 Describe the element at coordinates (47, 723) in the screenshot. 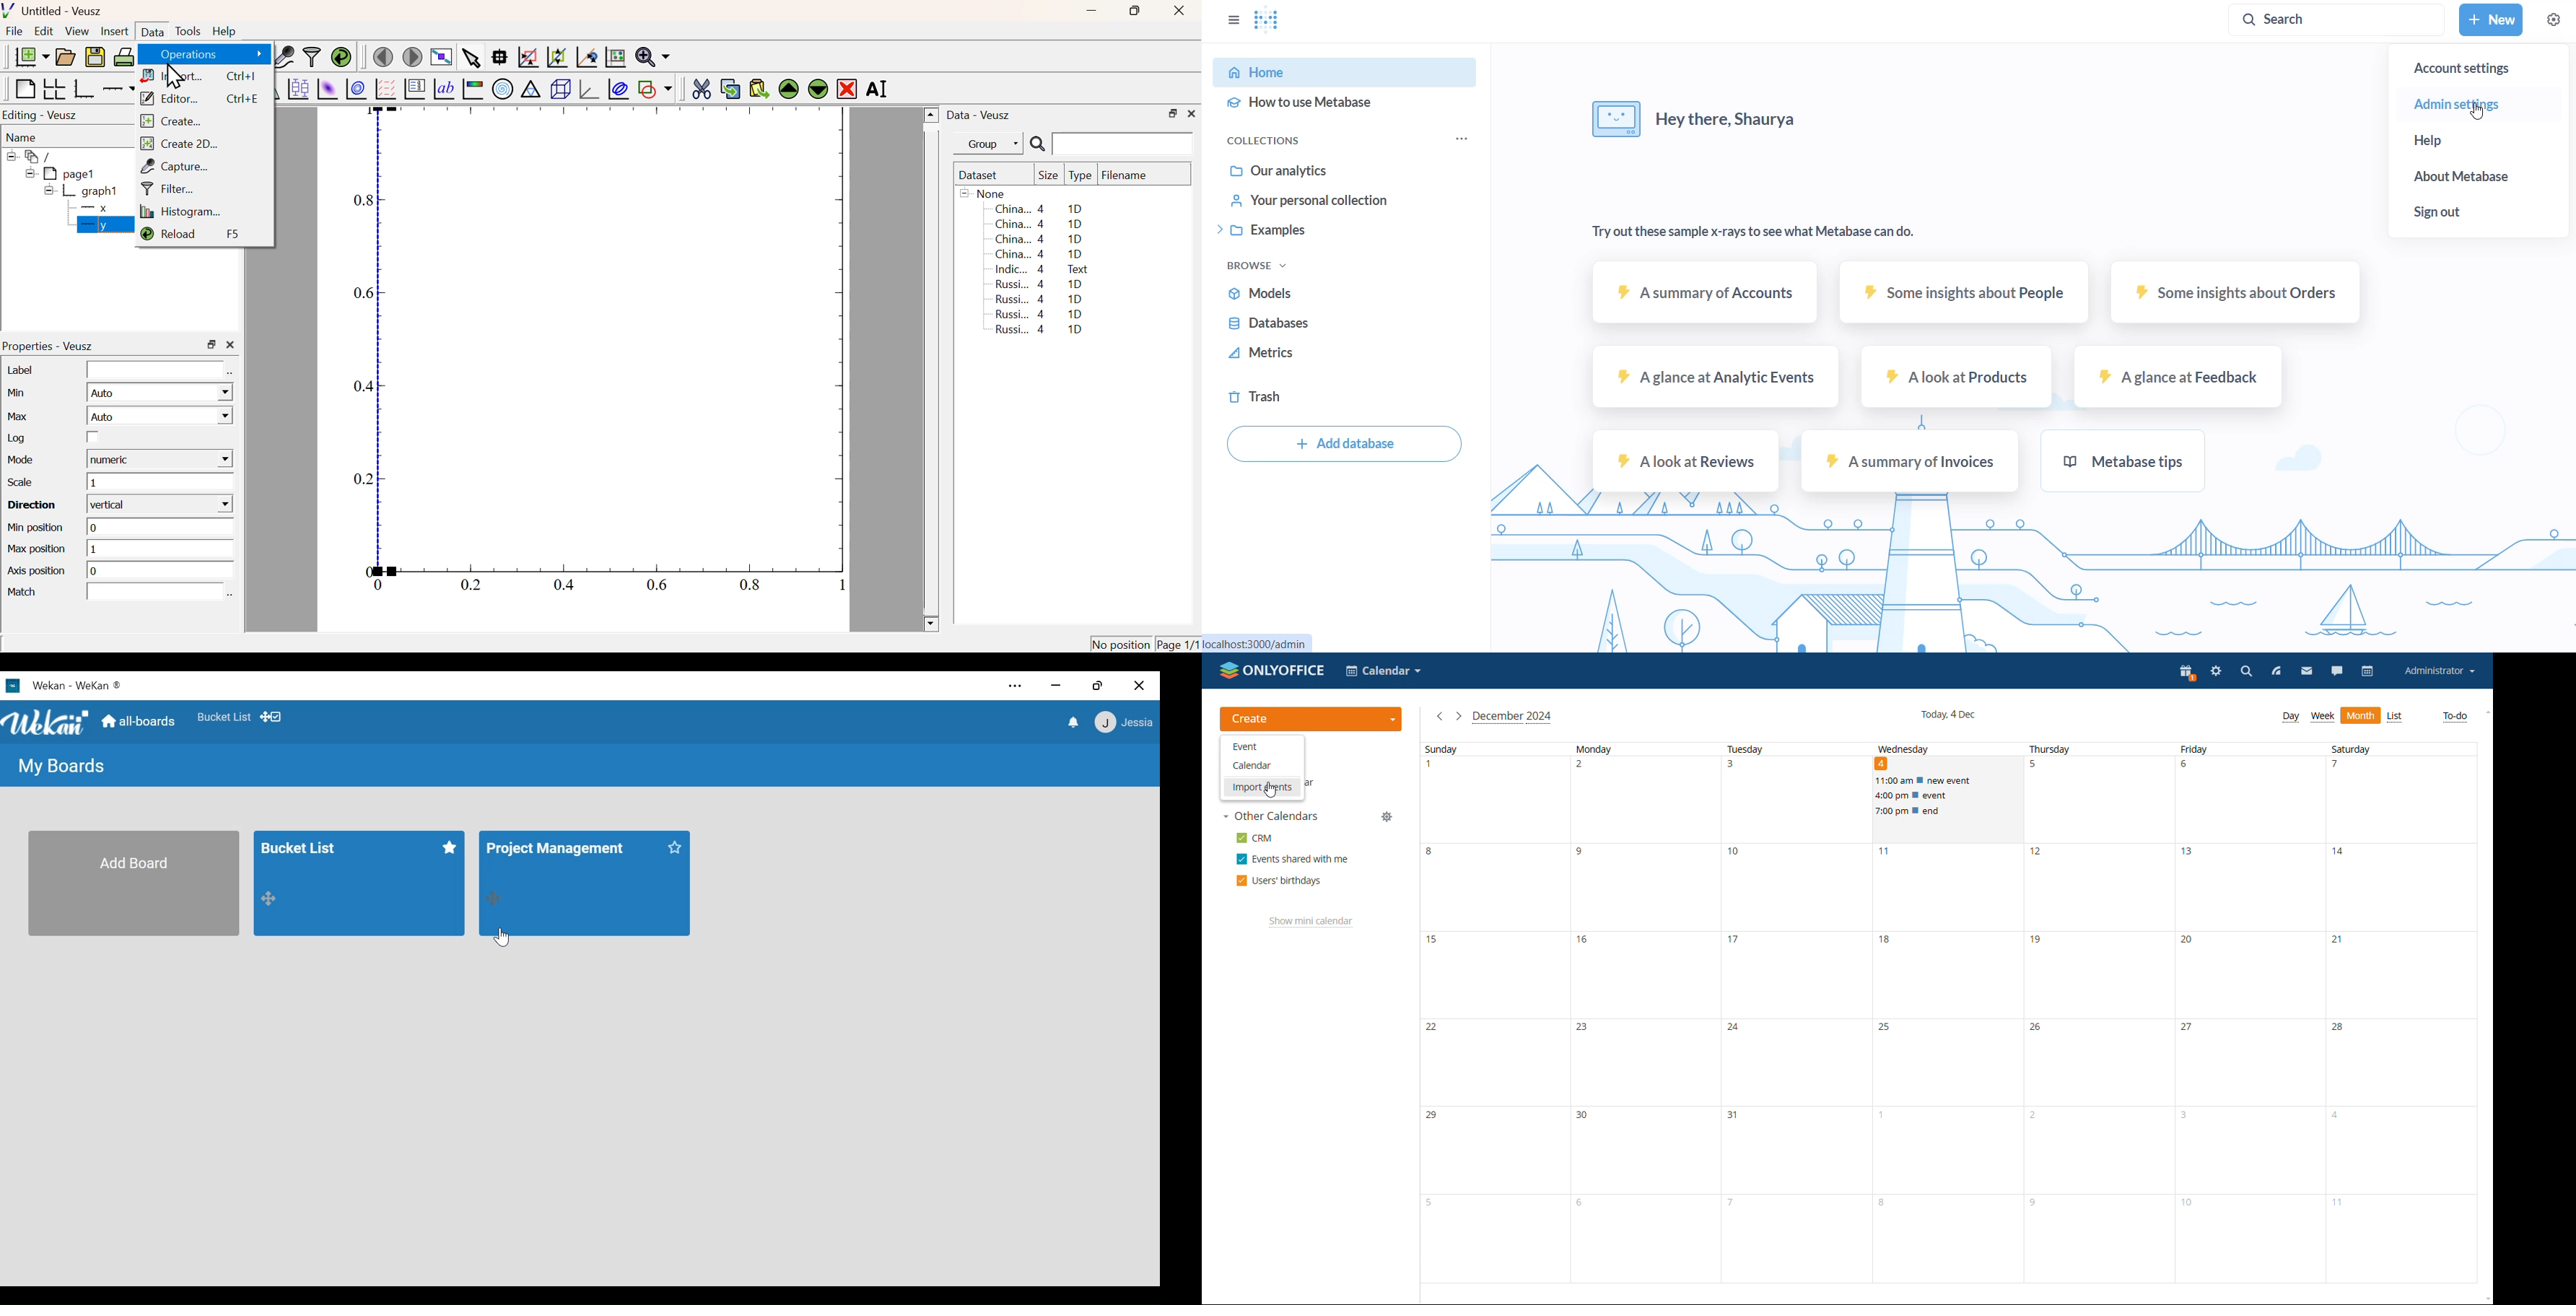

I see `Wekan logo` at that location.